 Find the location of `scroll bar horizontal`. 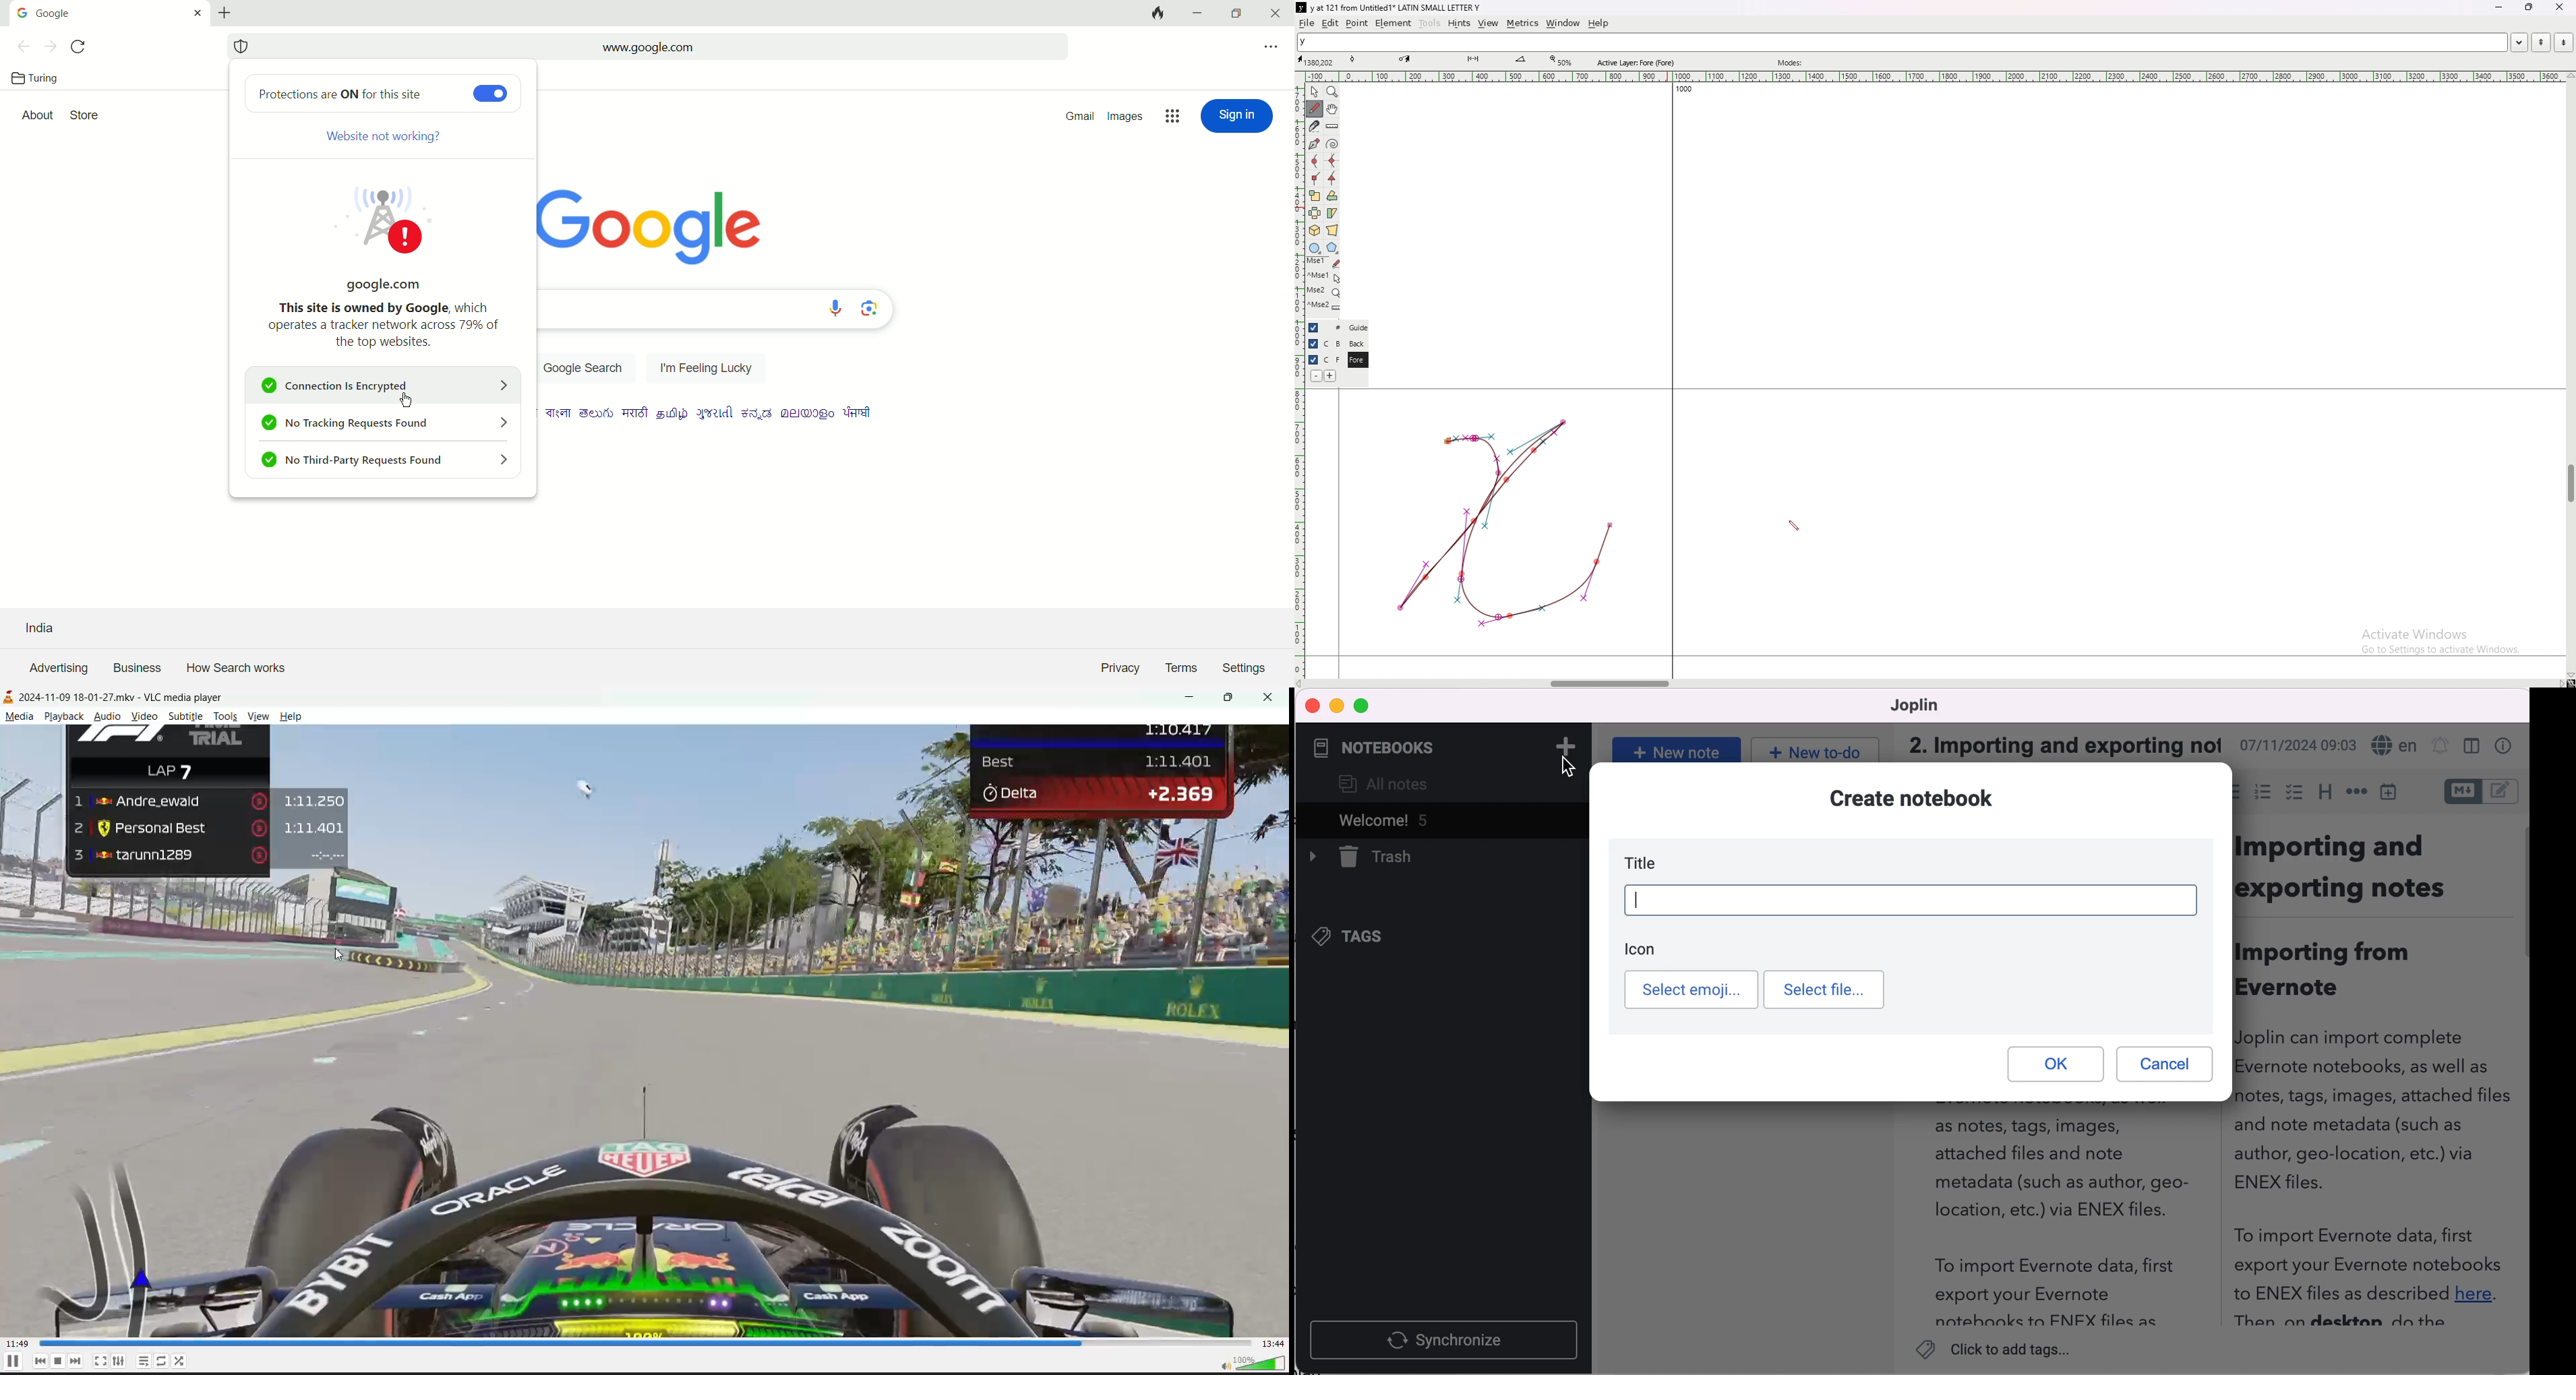

scroll bar horizontal is located at coordinates (1610, 680).